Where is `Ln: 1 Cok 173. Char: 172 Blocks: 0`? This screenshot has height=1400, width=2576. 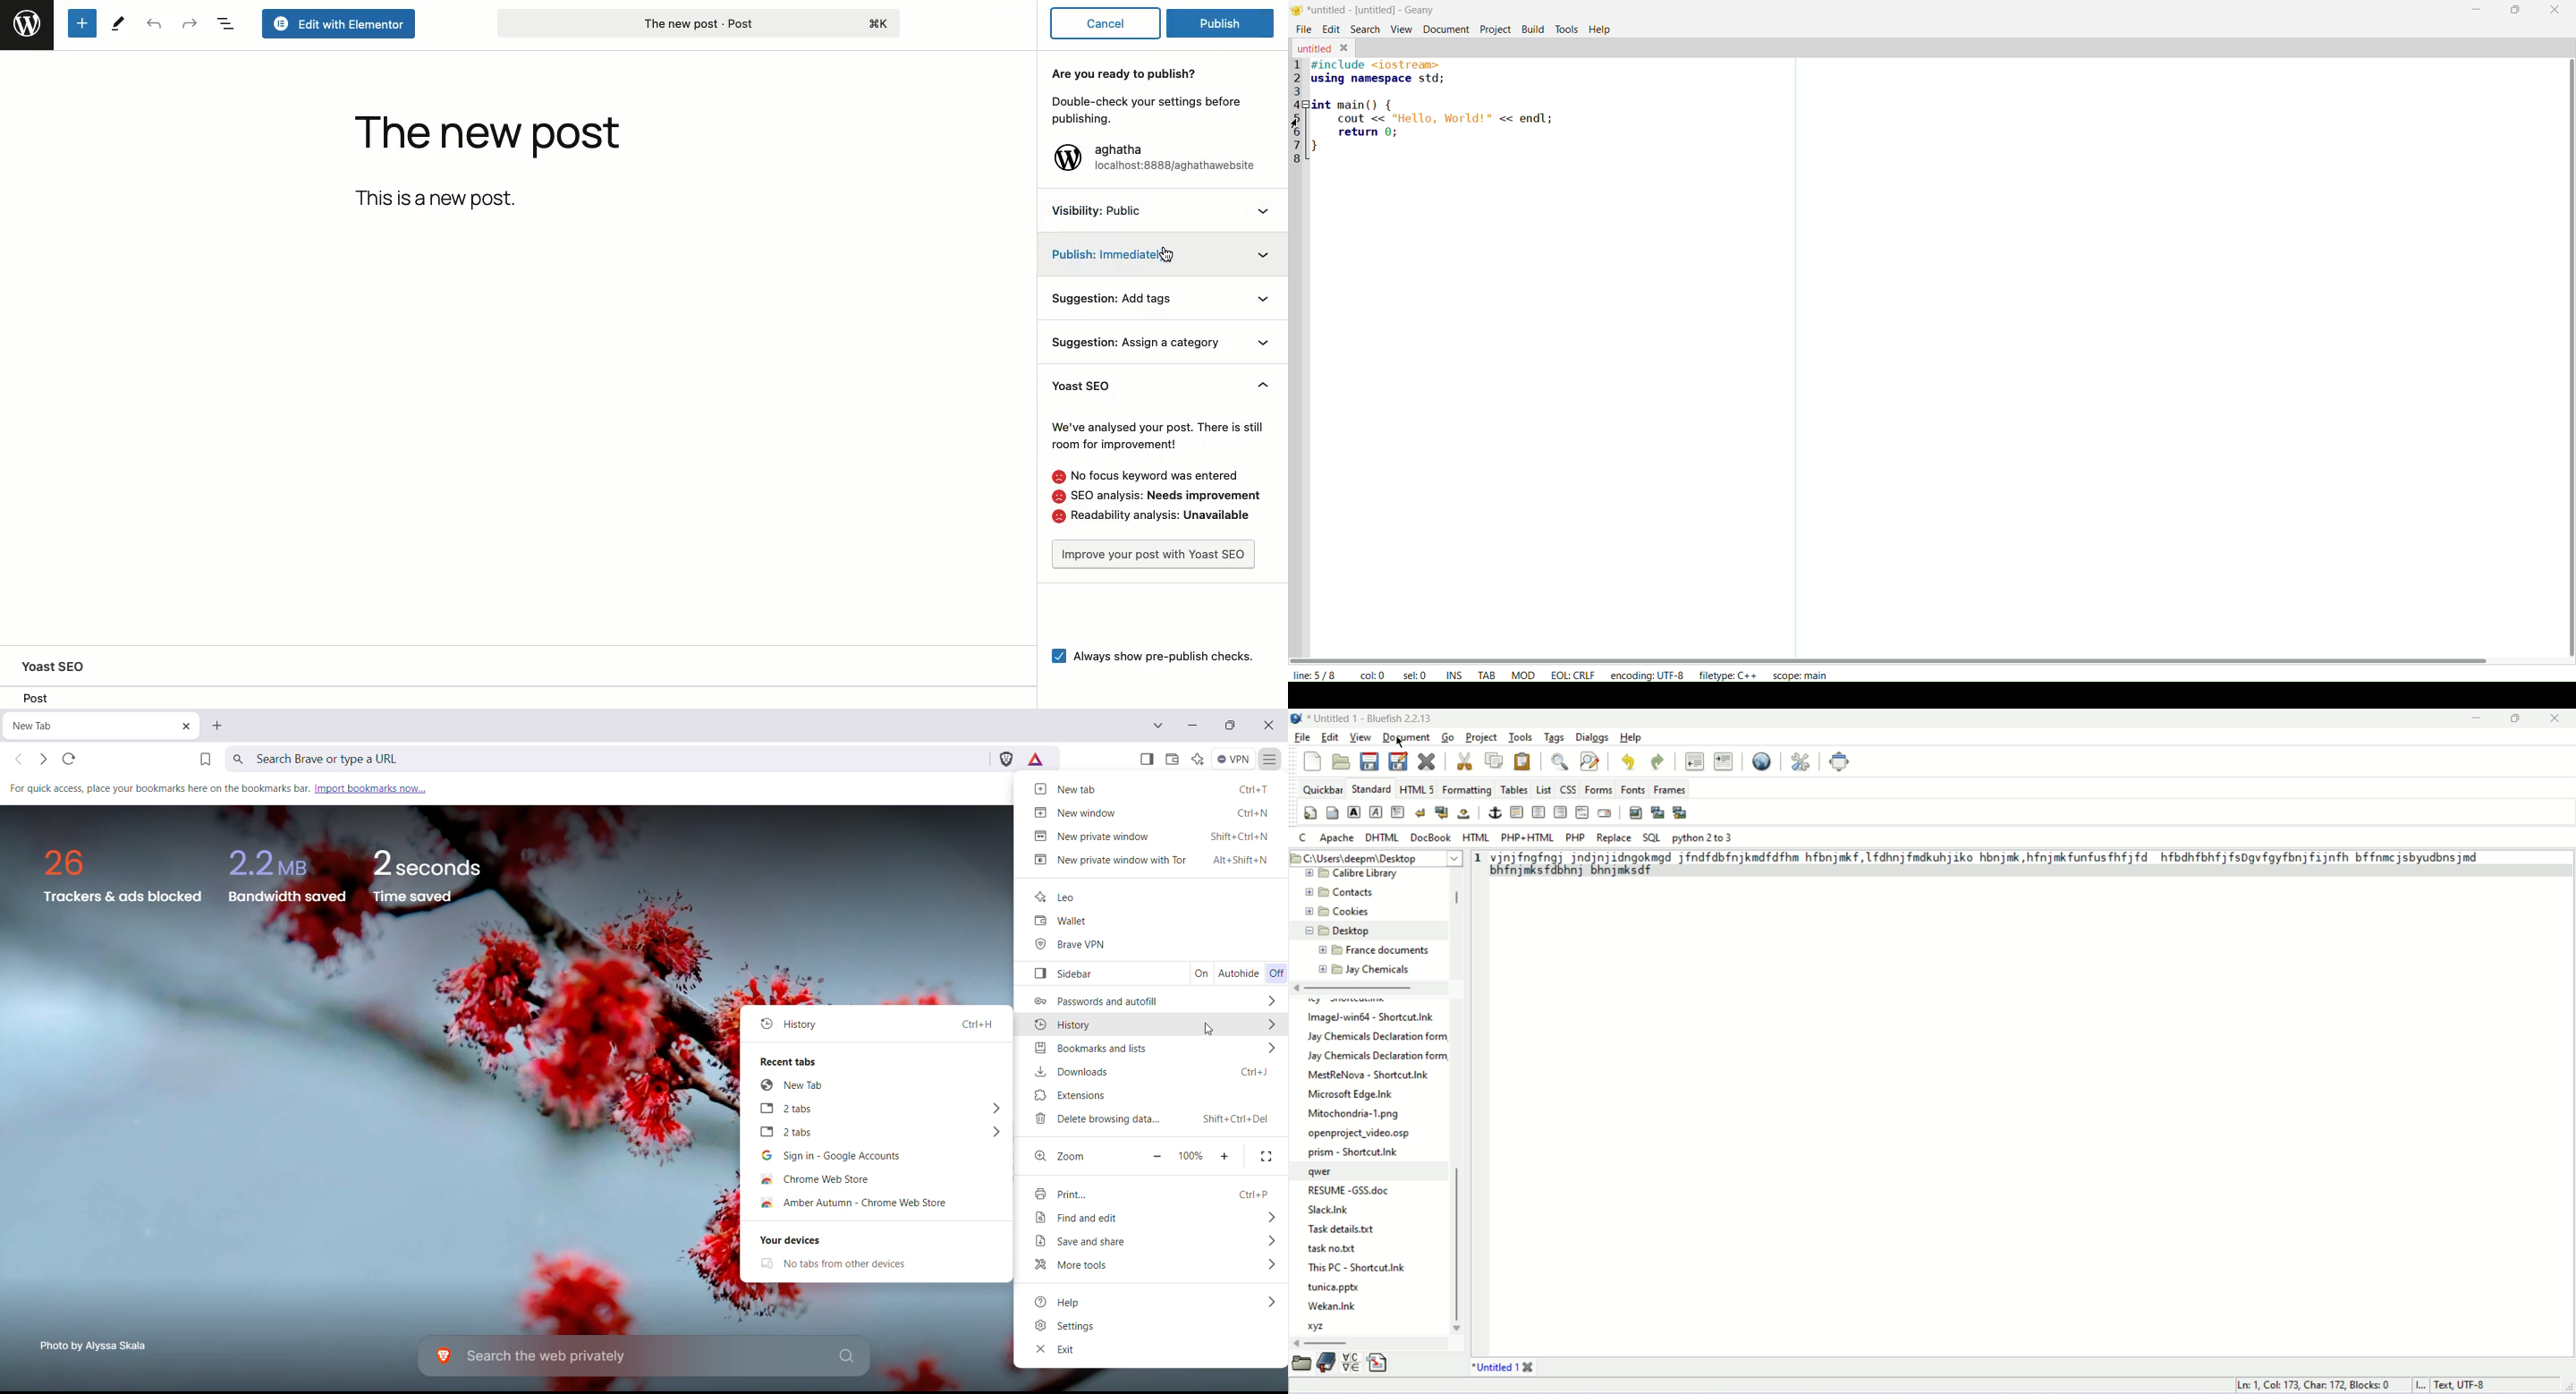
Ln: 1 Cok 173. Char: 172 Blocks: 0 is located at coordinates (2312, 1385).